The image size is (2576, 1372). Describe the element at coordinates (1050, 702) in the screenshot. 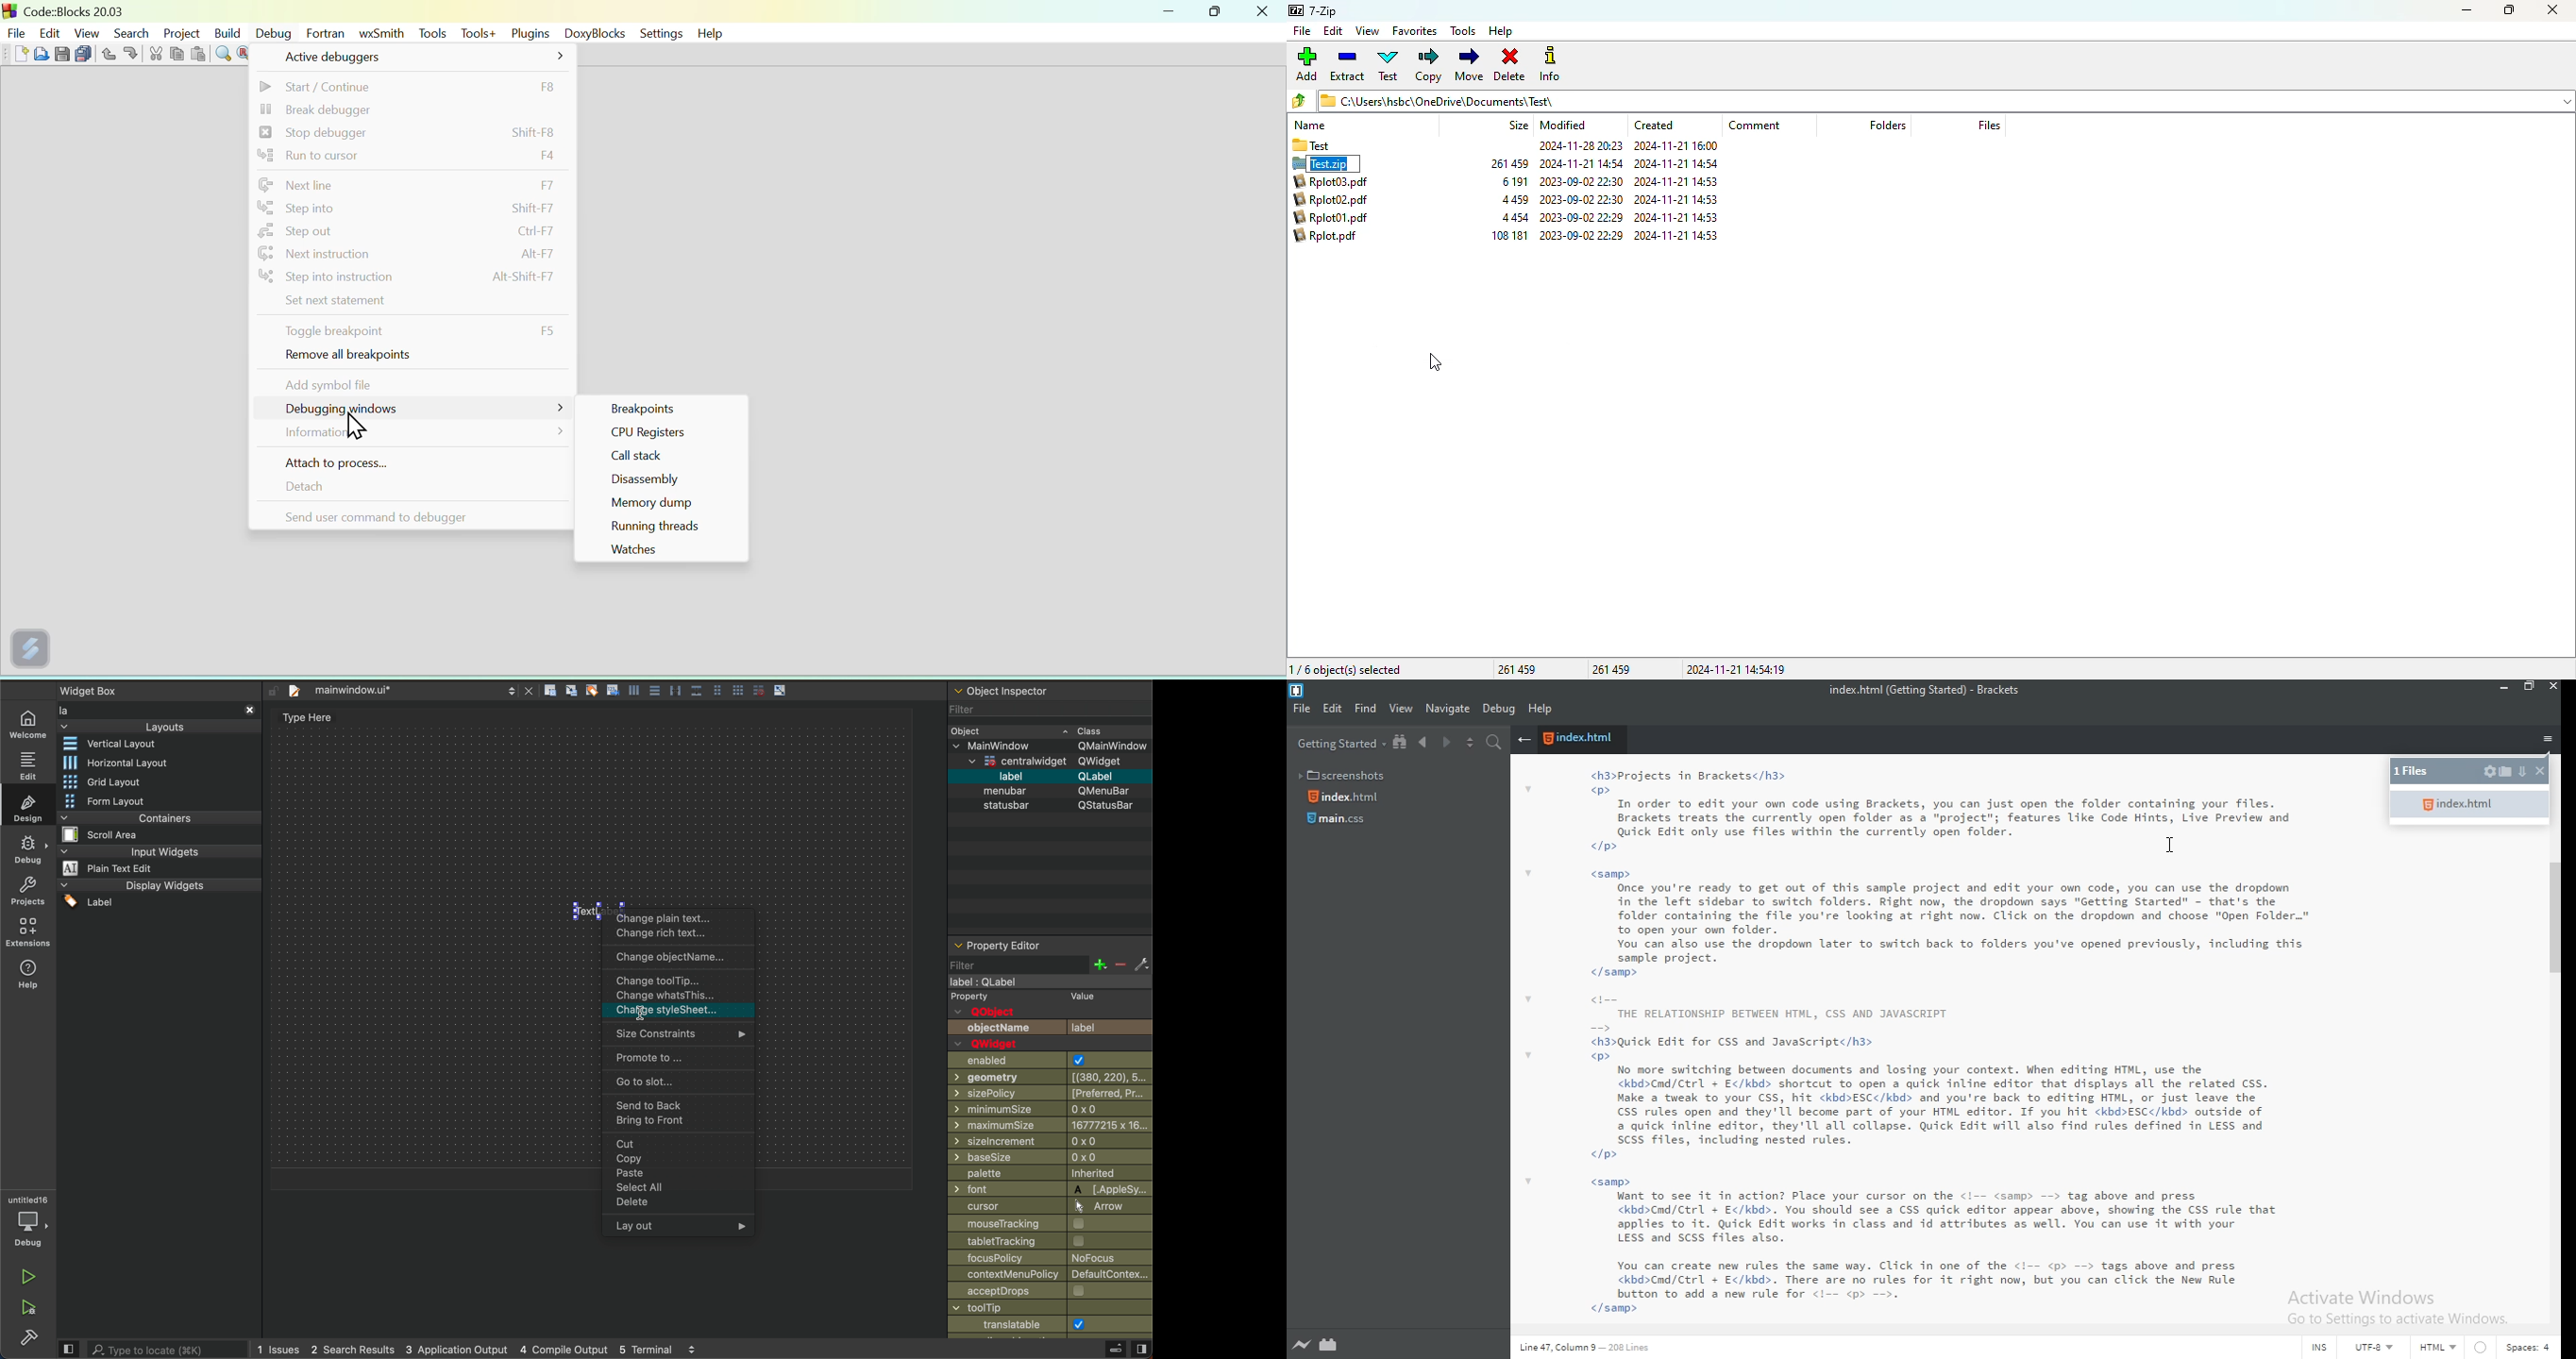

I see `object inspector` at that location.